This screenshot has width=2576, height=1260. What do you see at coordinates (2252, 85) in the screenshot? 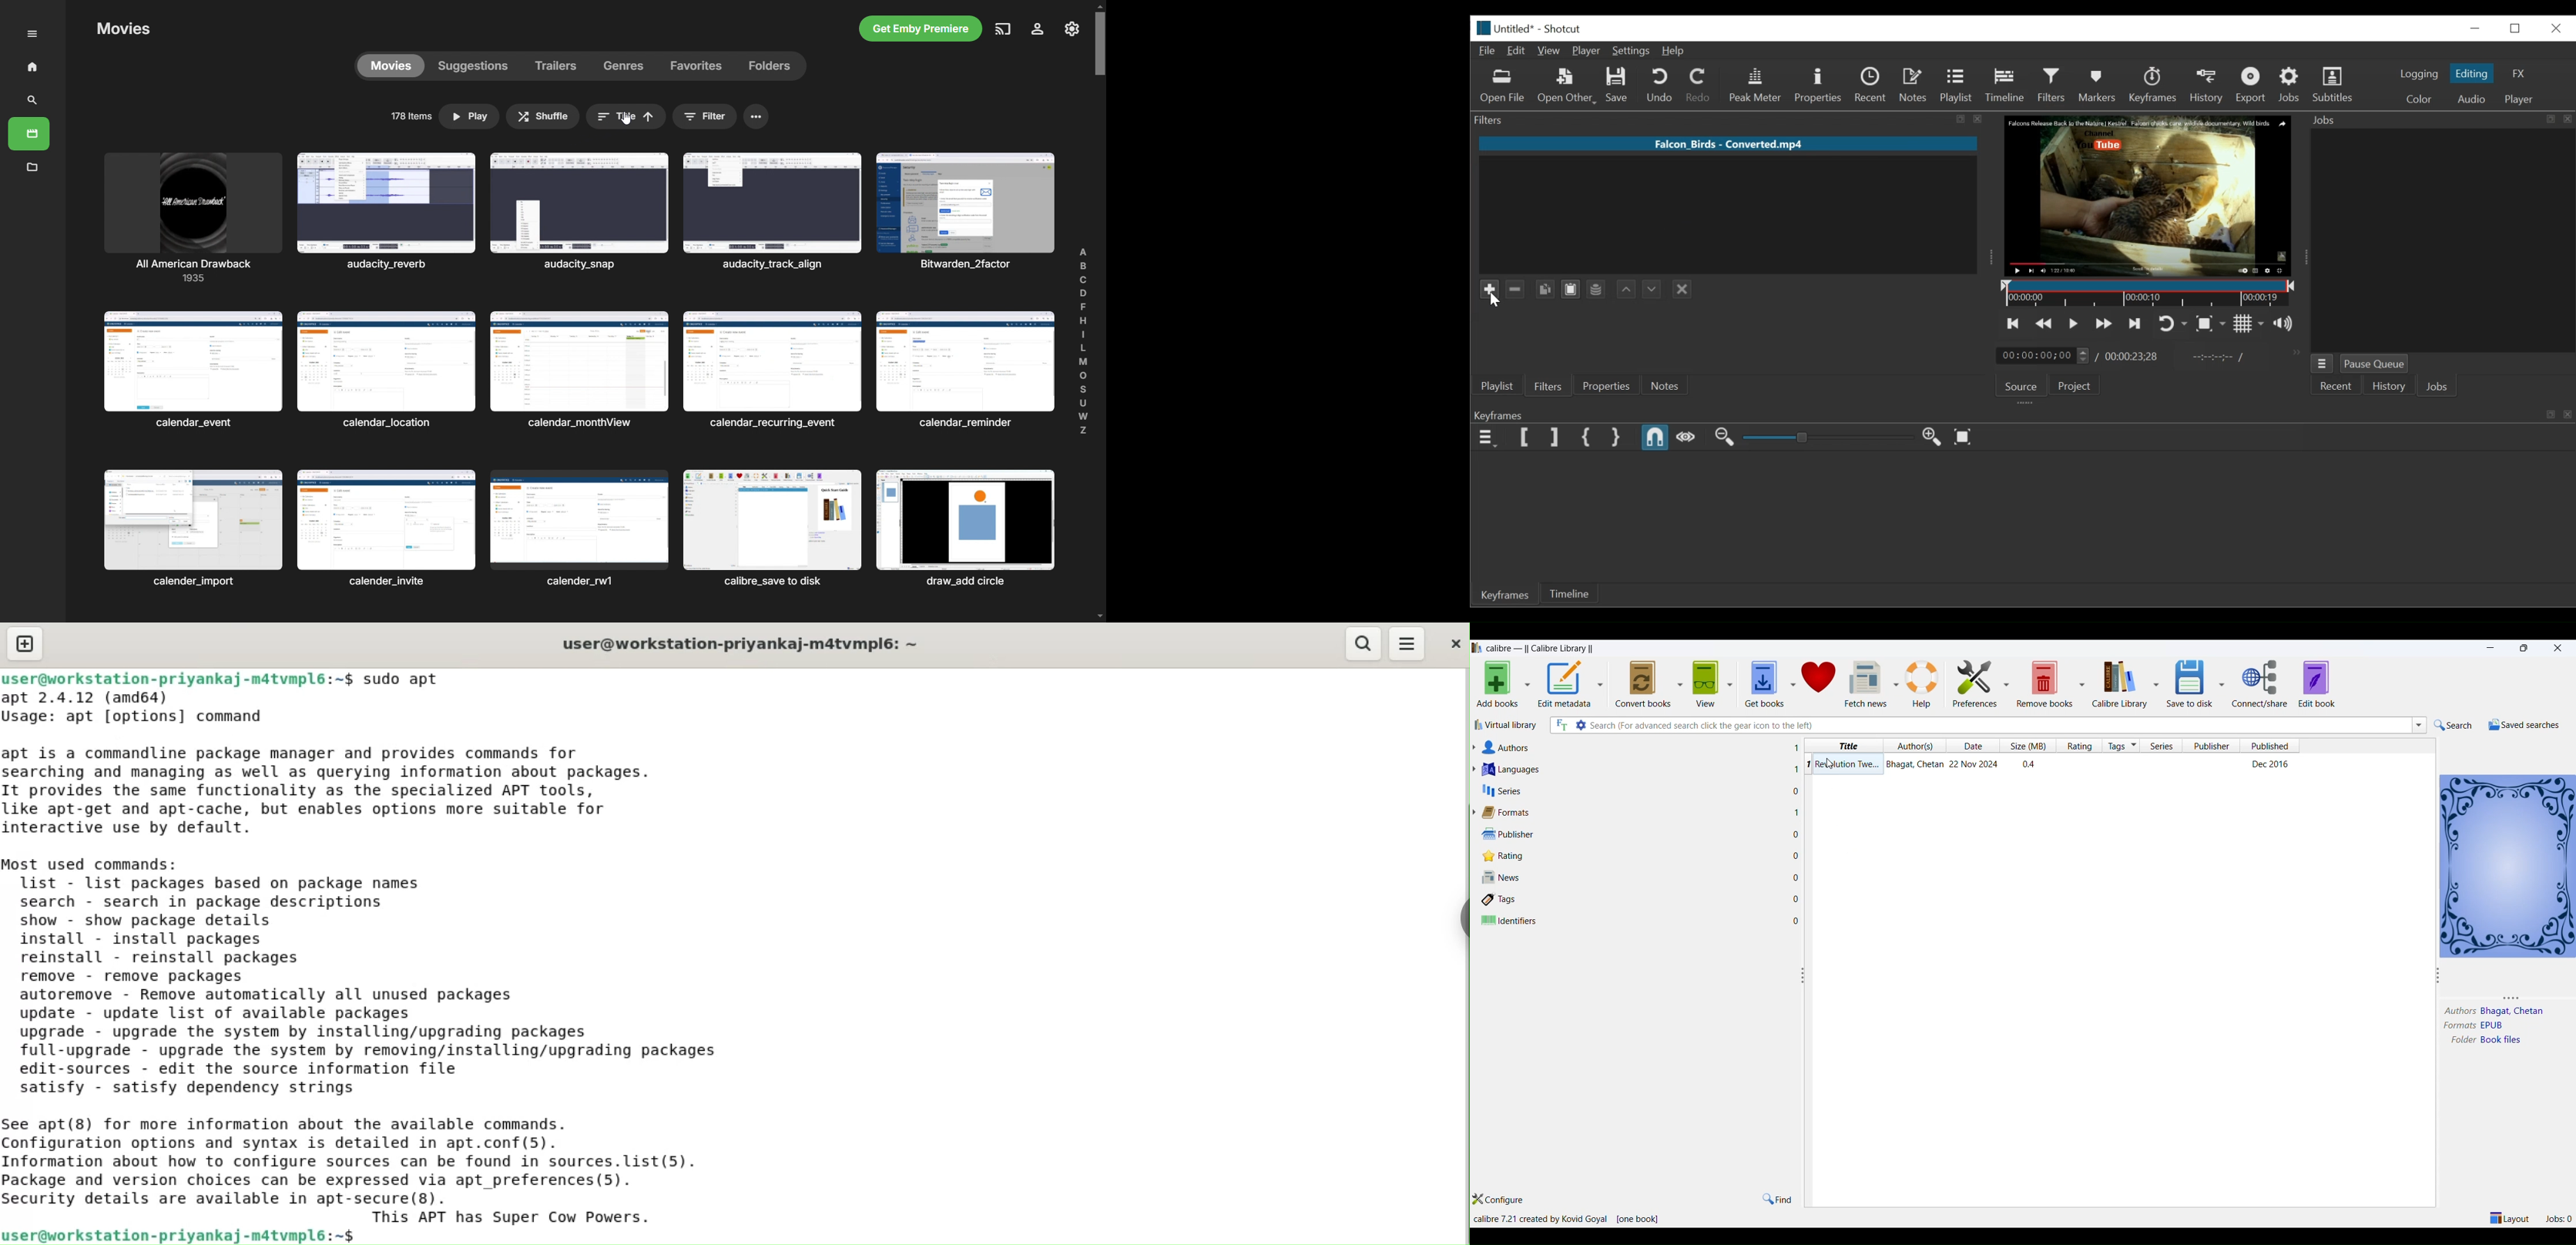
I see `Export` at bounding box center [2252, 85].